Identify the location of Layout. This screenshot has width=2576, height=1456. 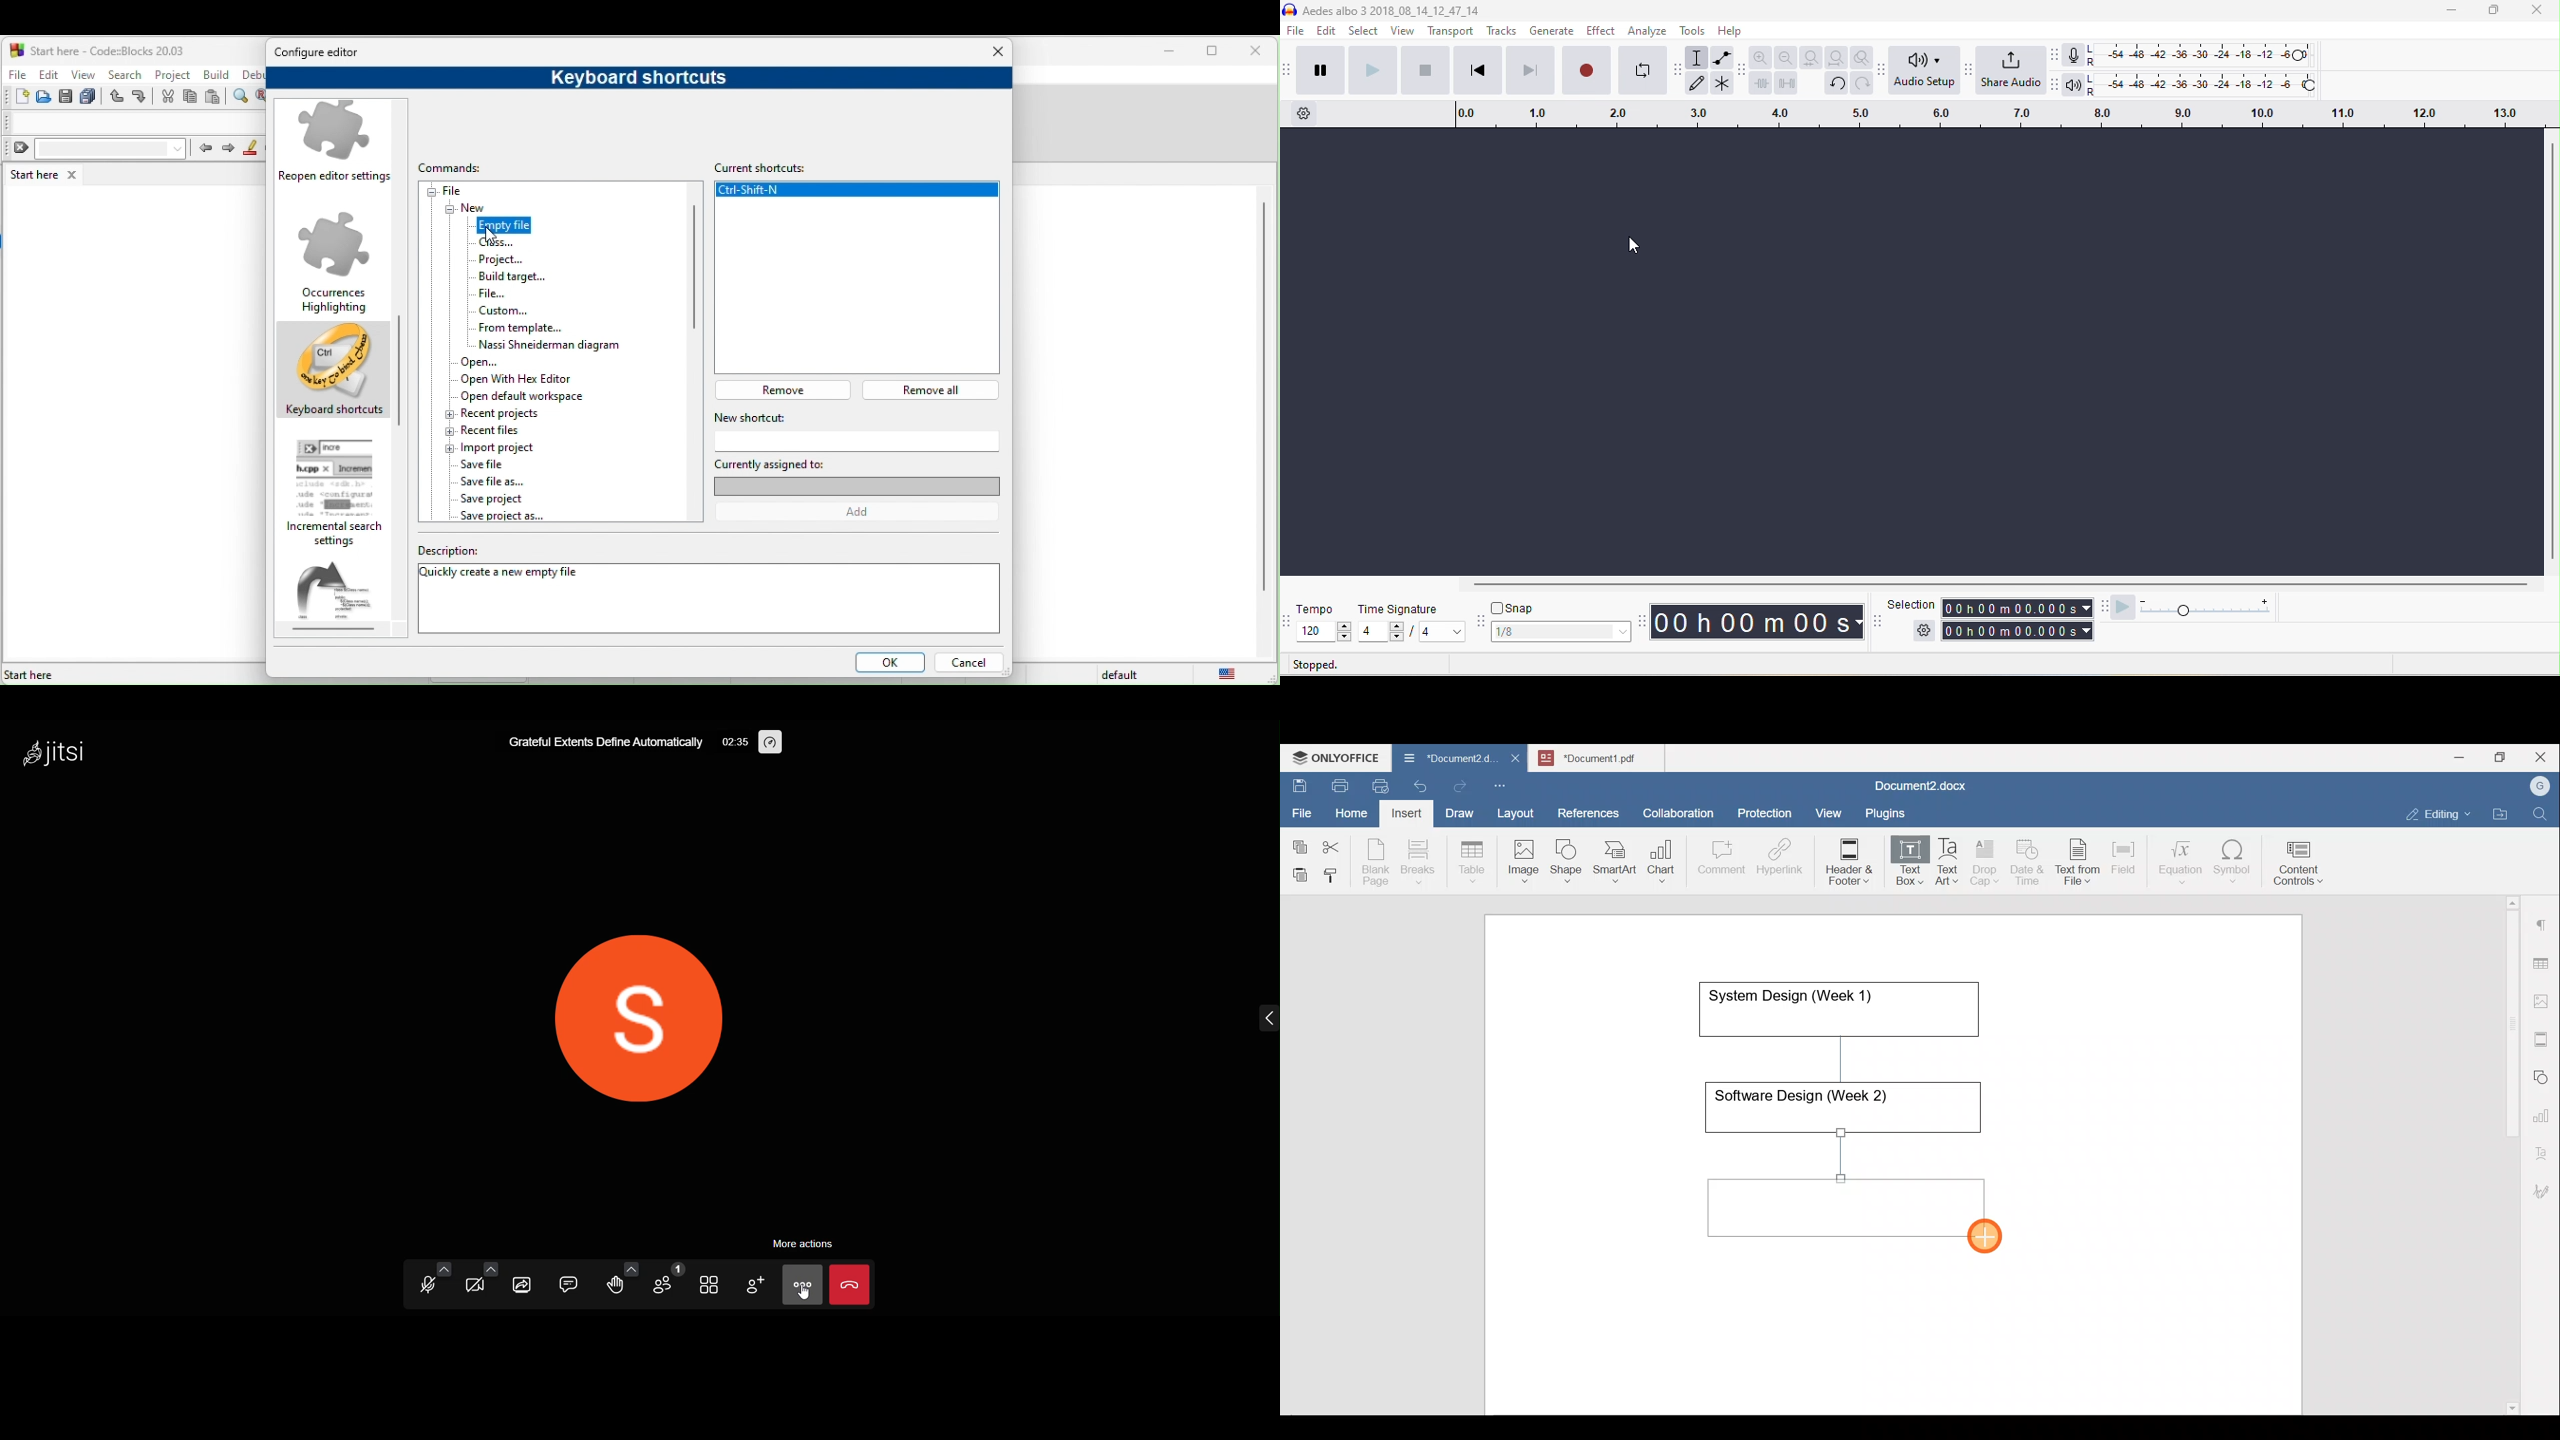
(1519, 811).